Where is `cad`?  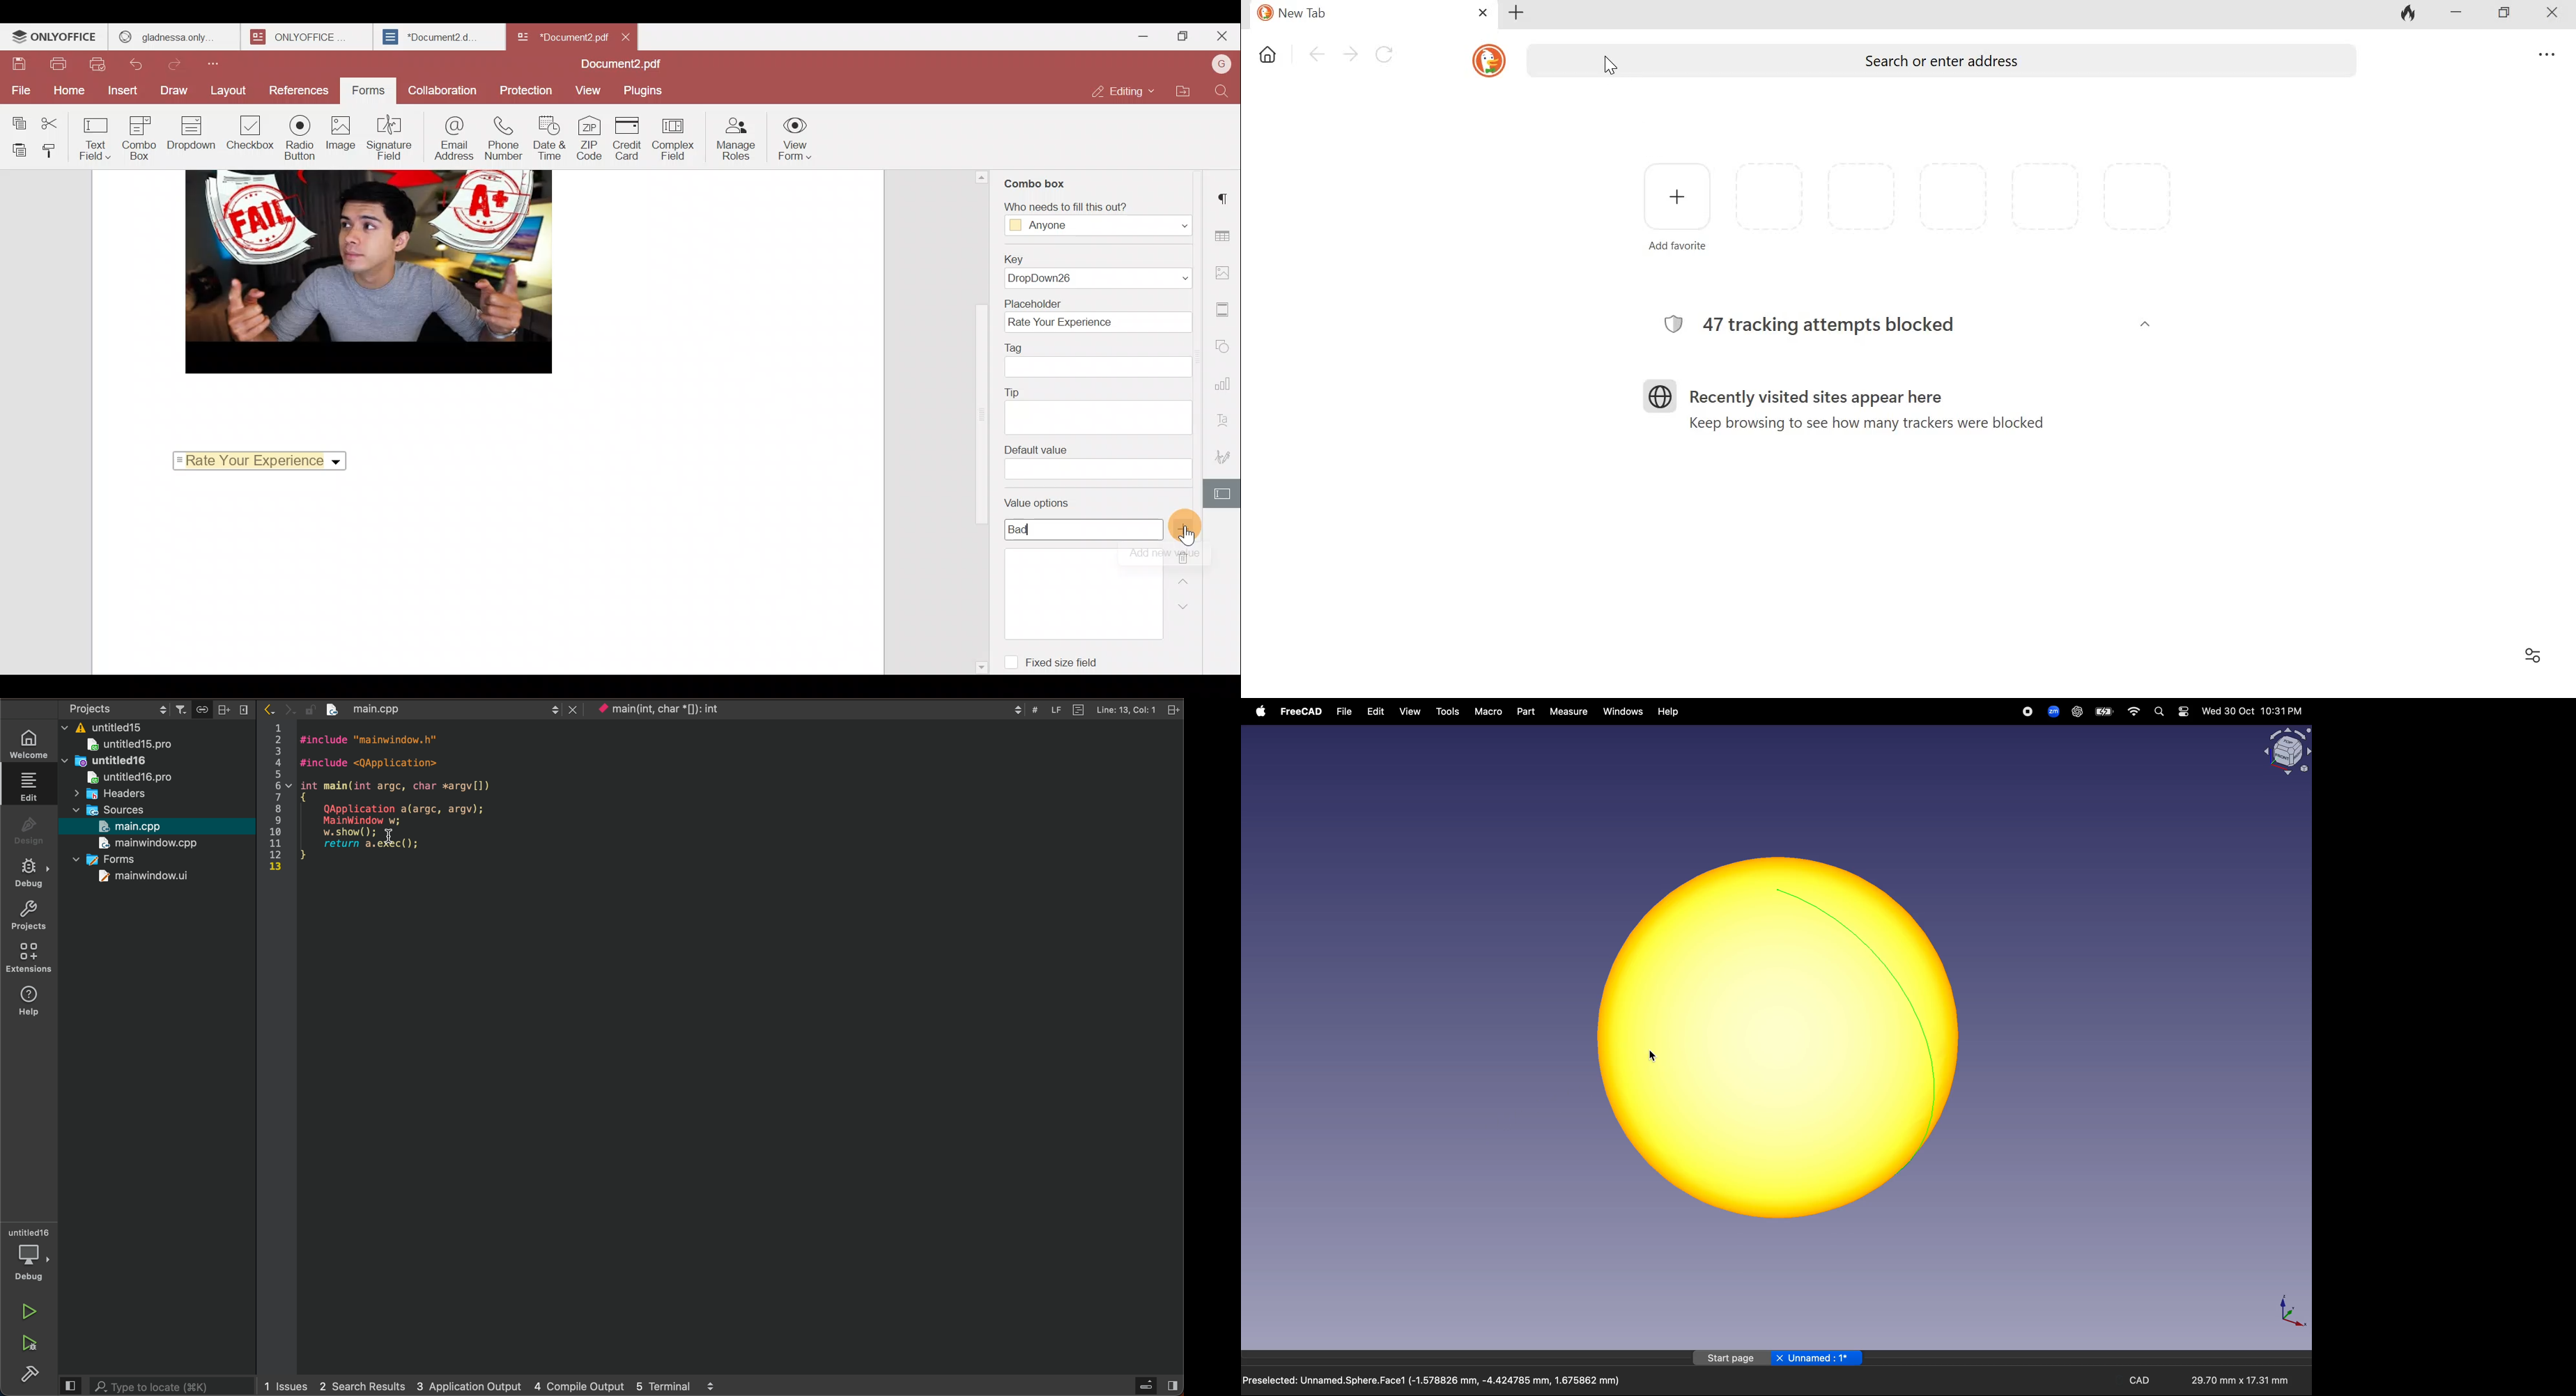 cad is located at coordinates (2143, 1381).